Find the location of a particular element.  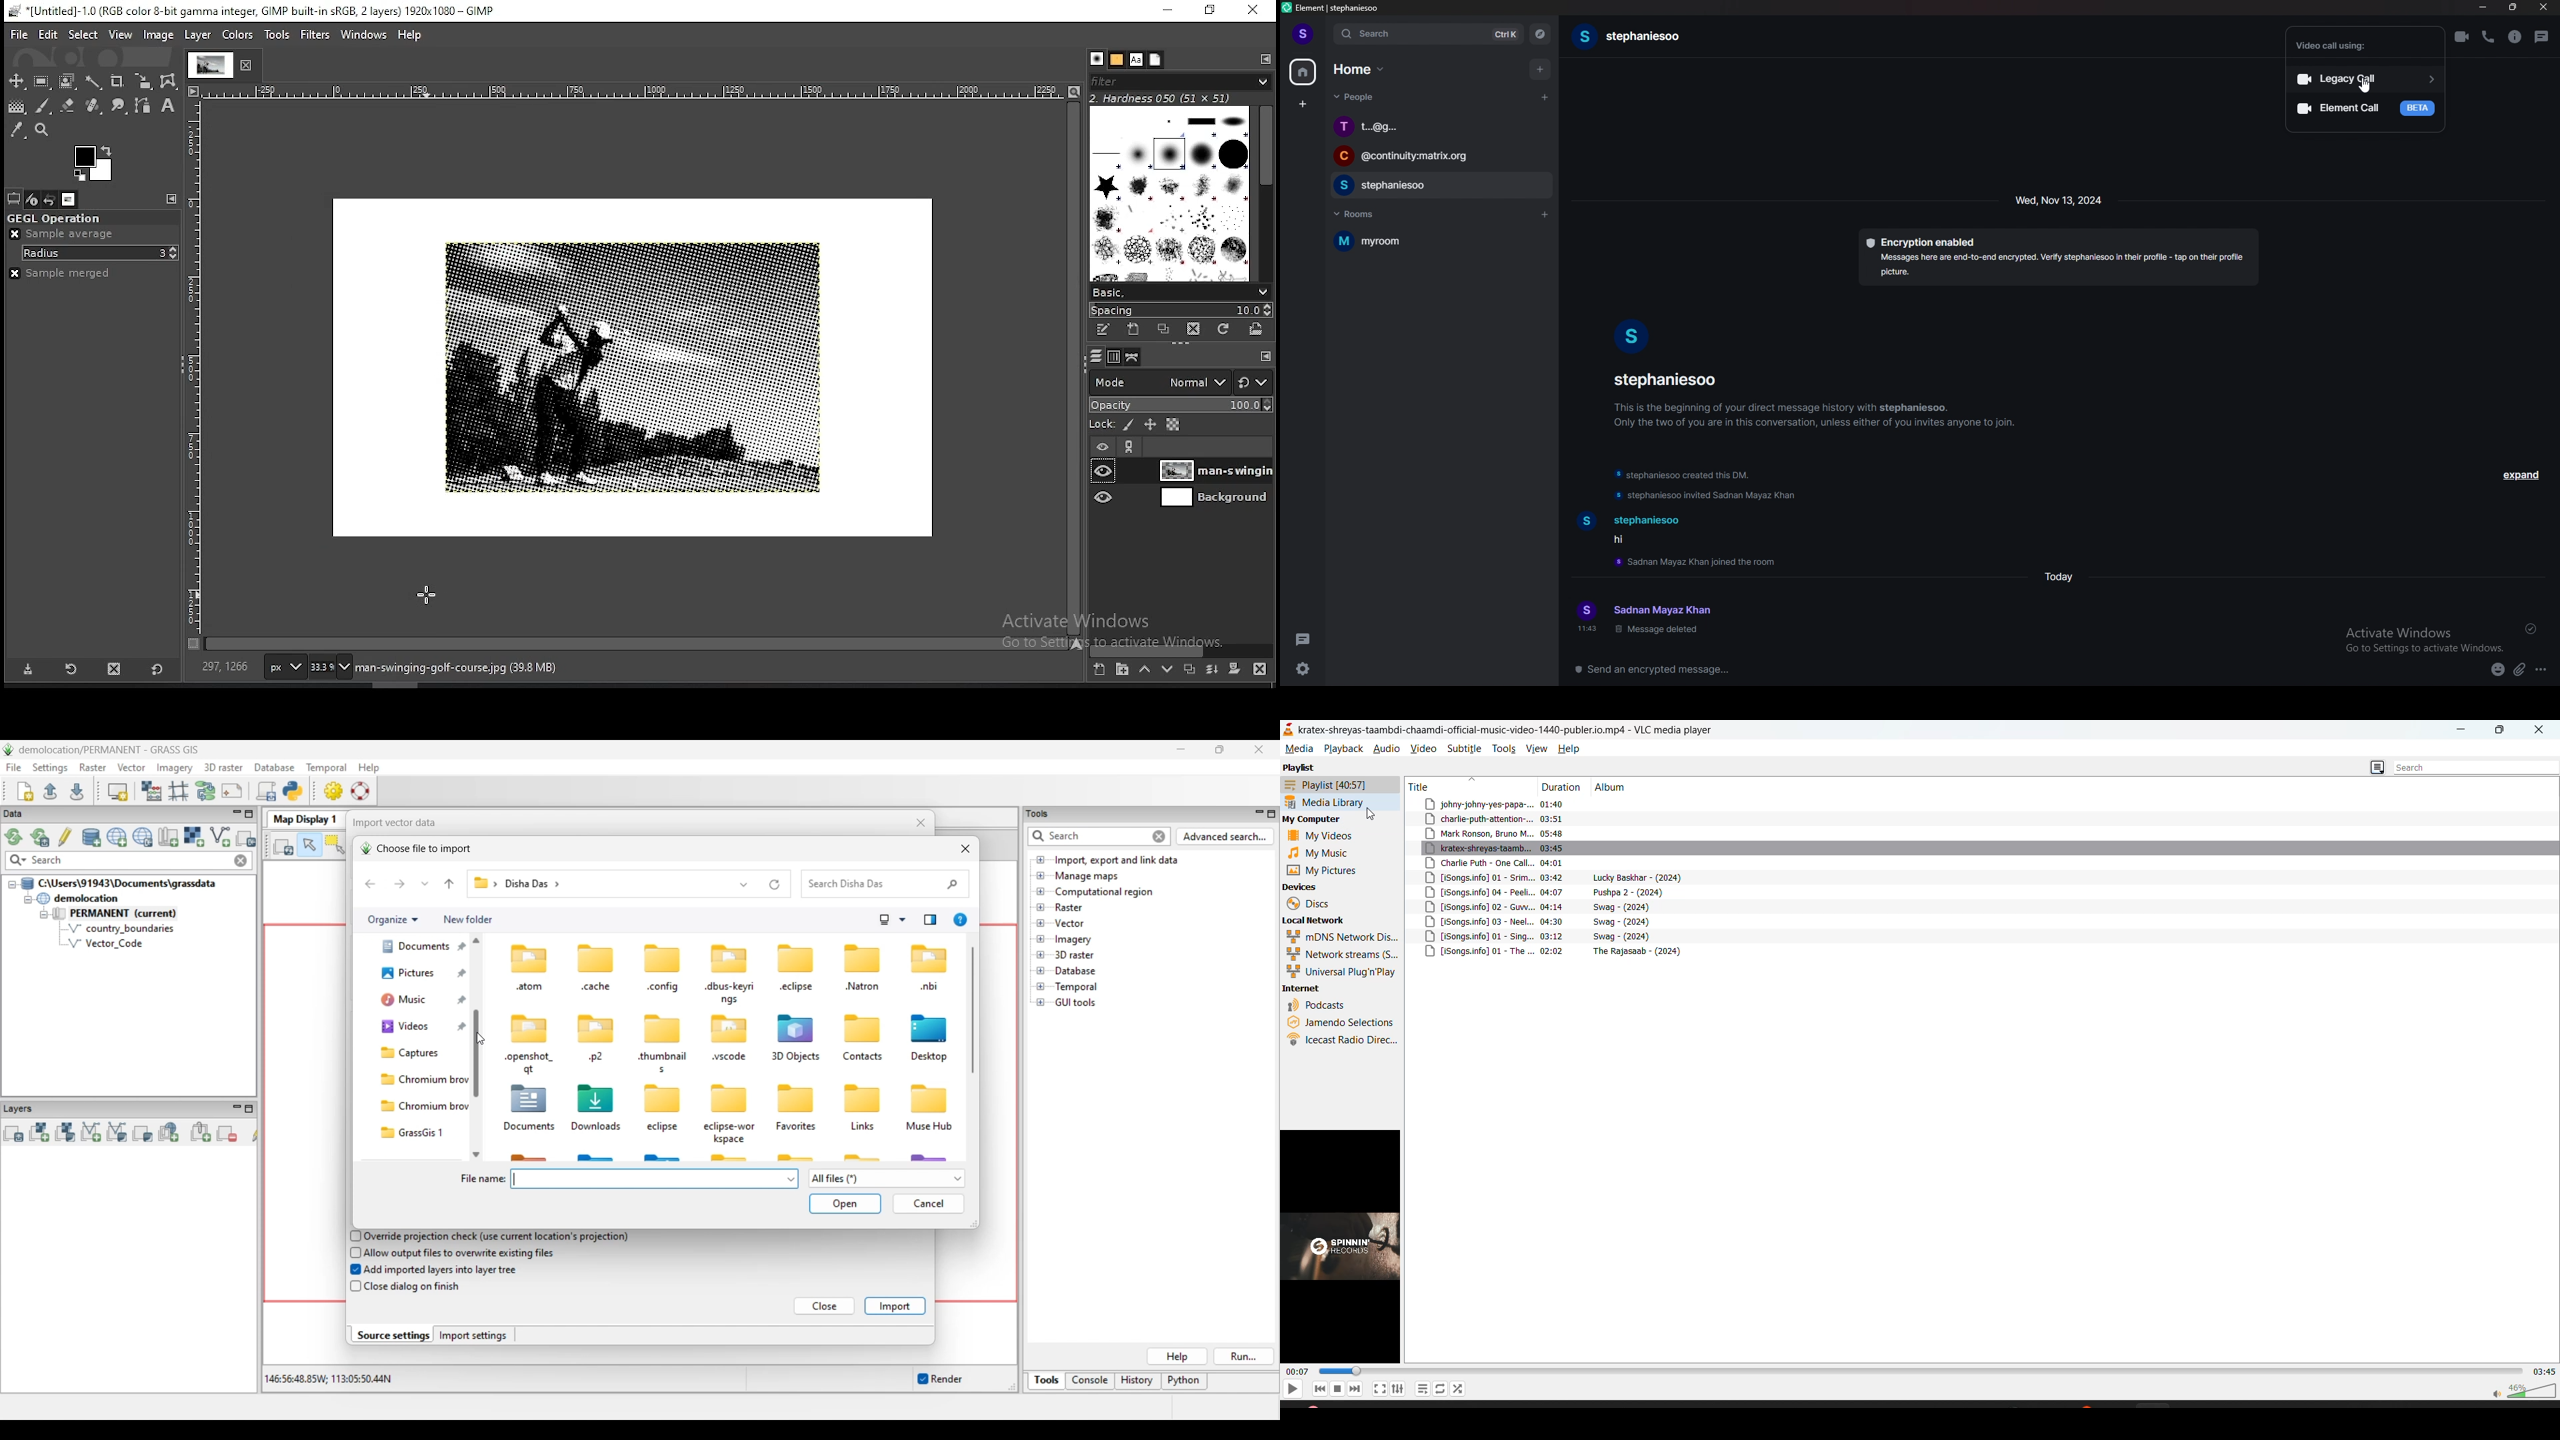

rooms is located at coordinates (1364, 215).